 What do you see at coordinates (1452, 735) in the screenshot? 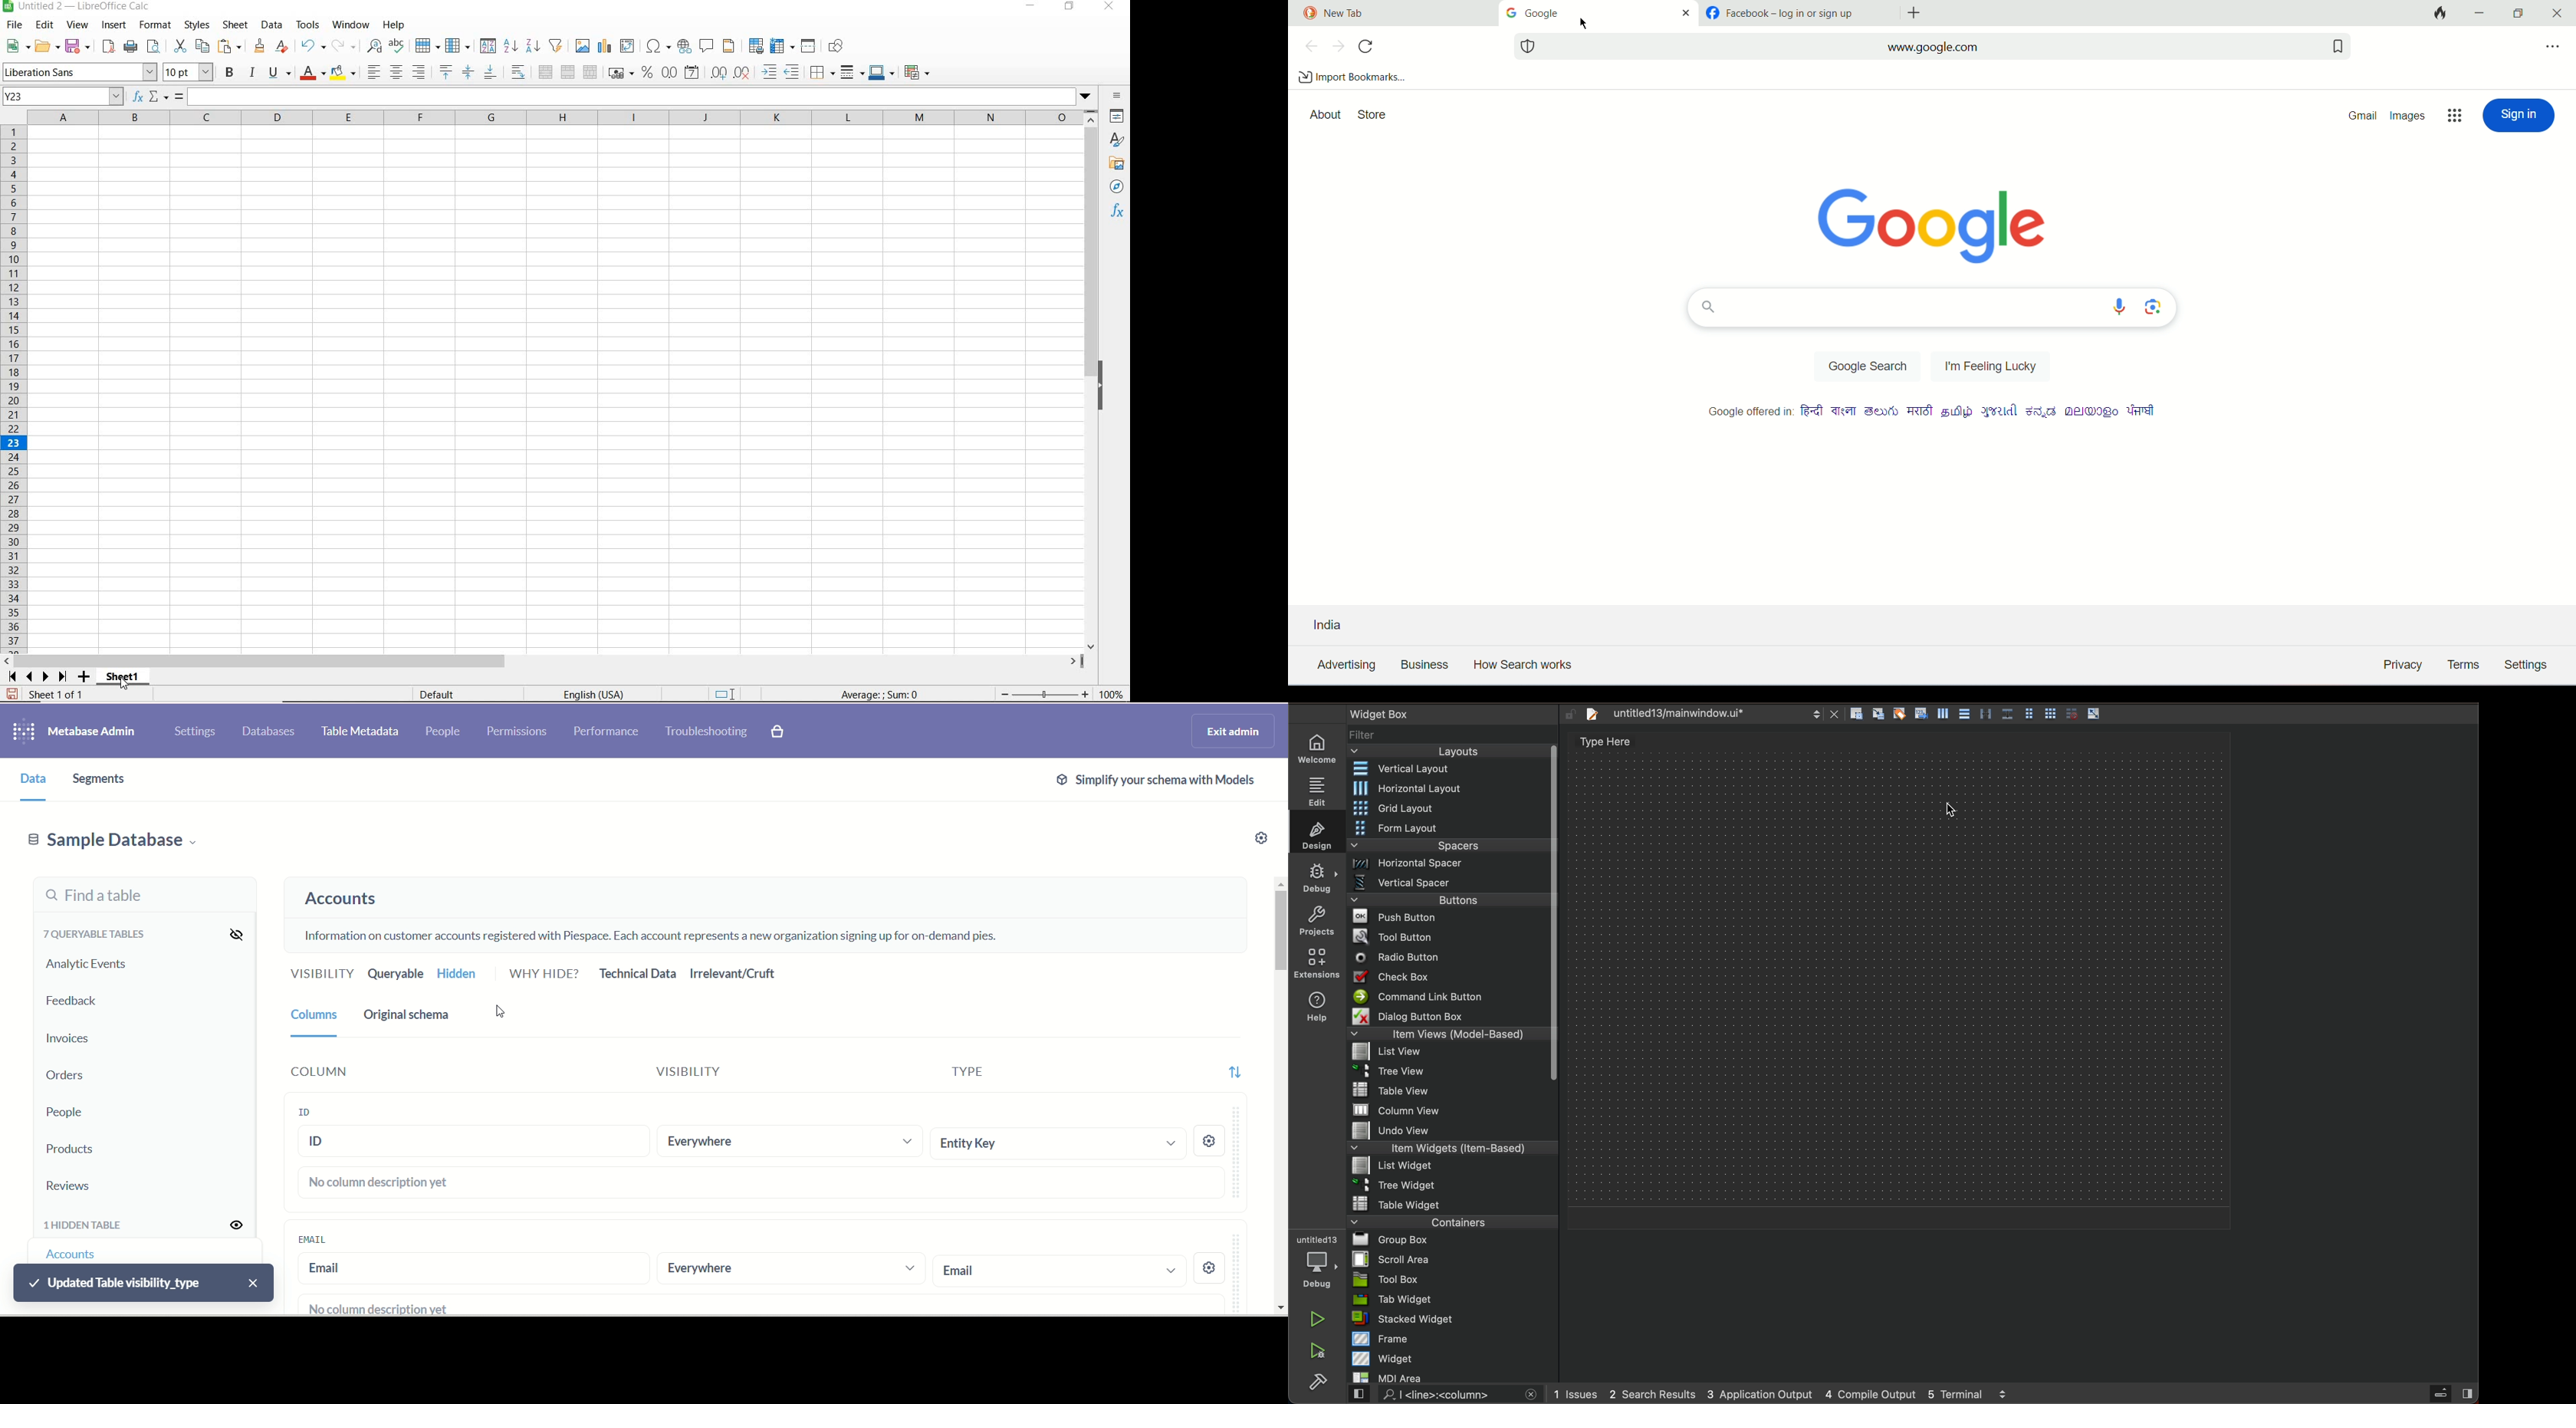
I see `filter` at bounding box center [1452, 735].